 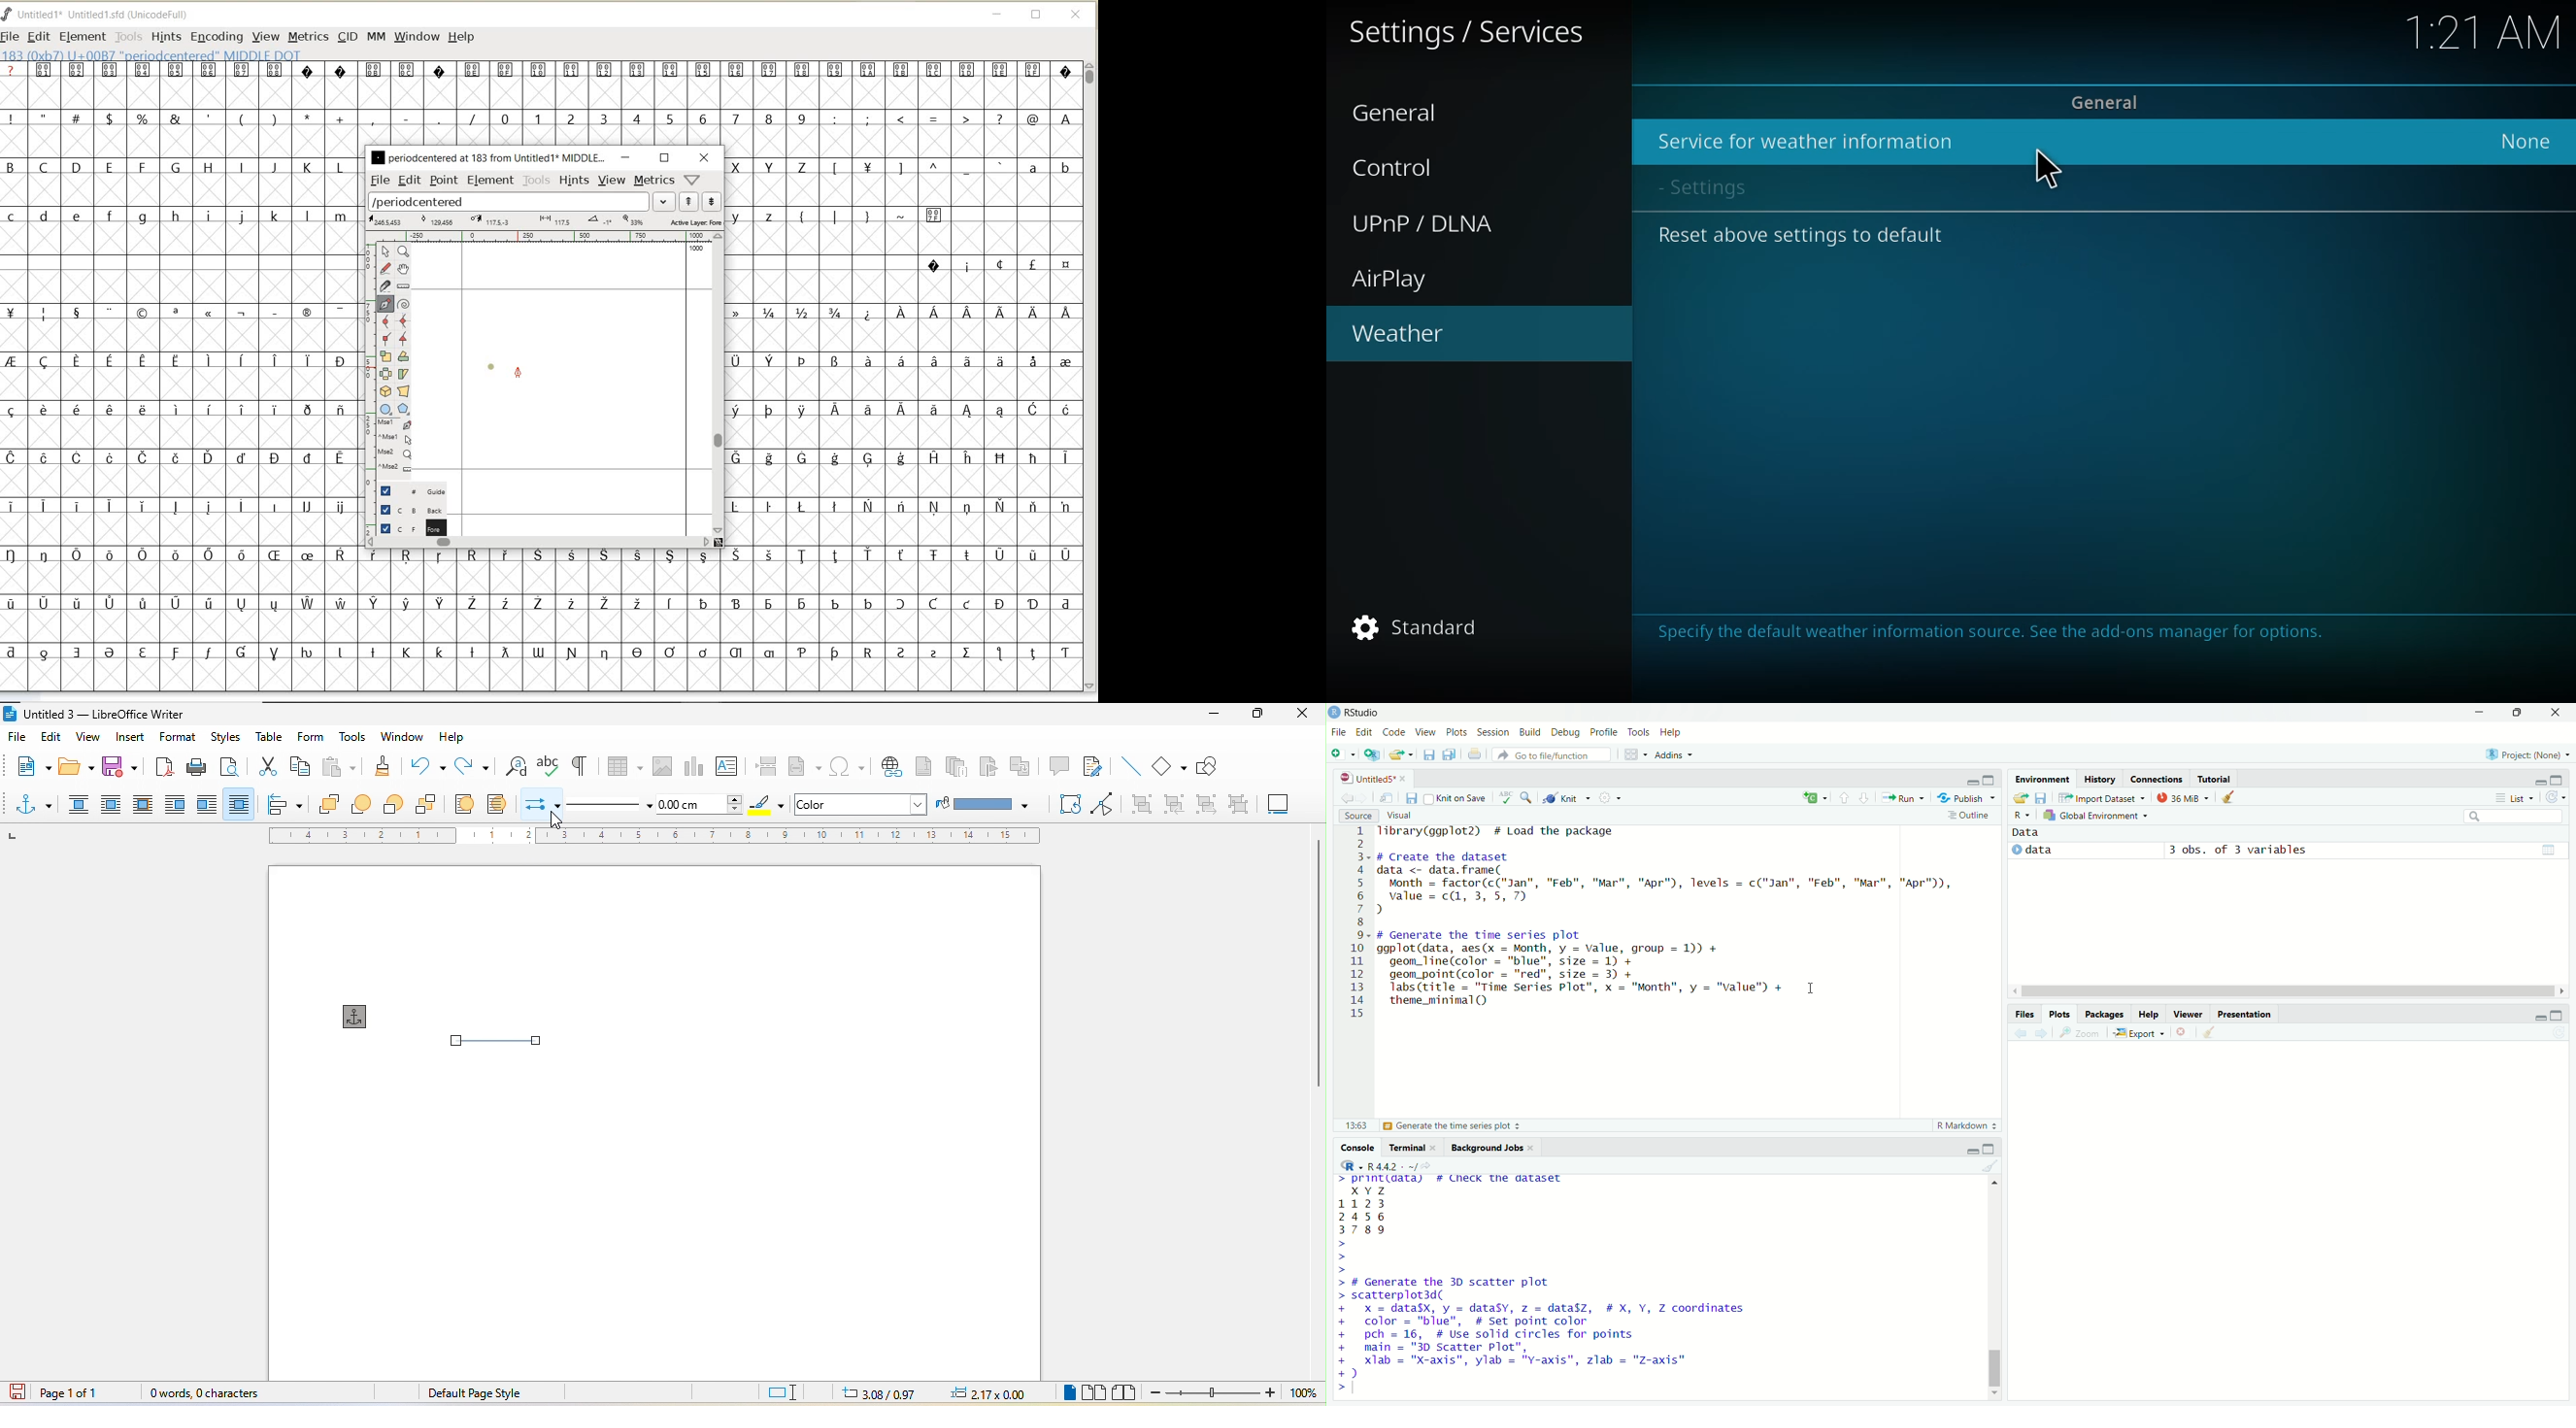 I want to click on Help, so click(x=2147, y=1013).